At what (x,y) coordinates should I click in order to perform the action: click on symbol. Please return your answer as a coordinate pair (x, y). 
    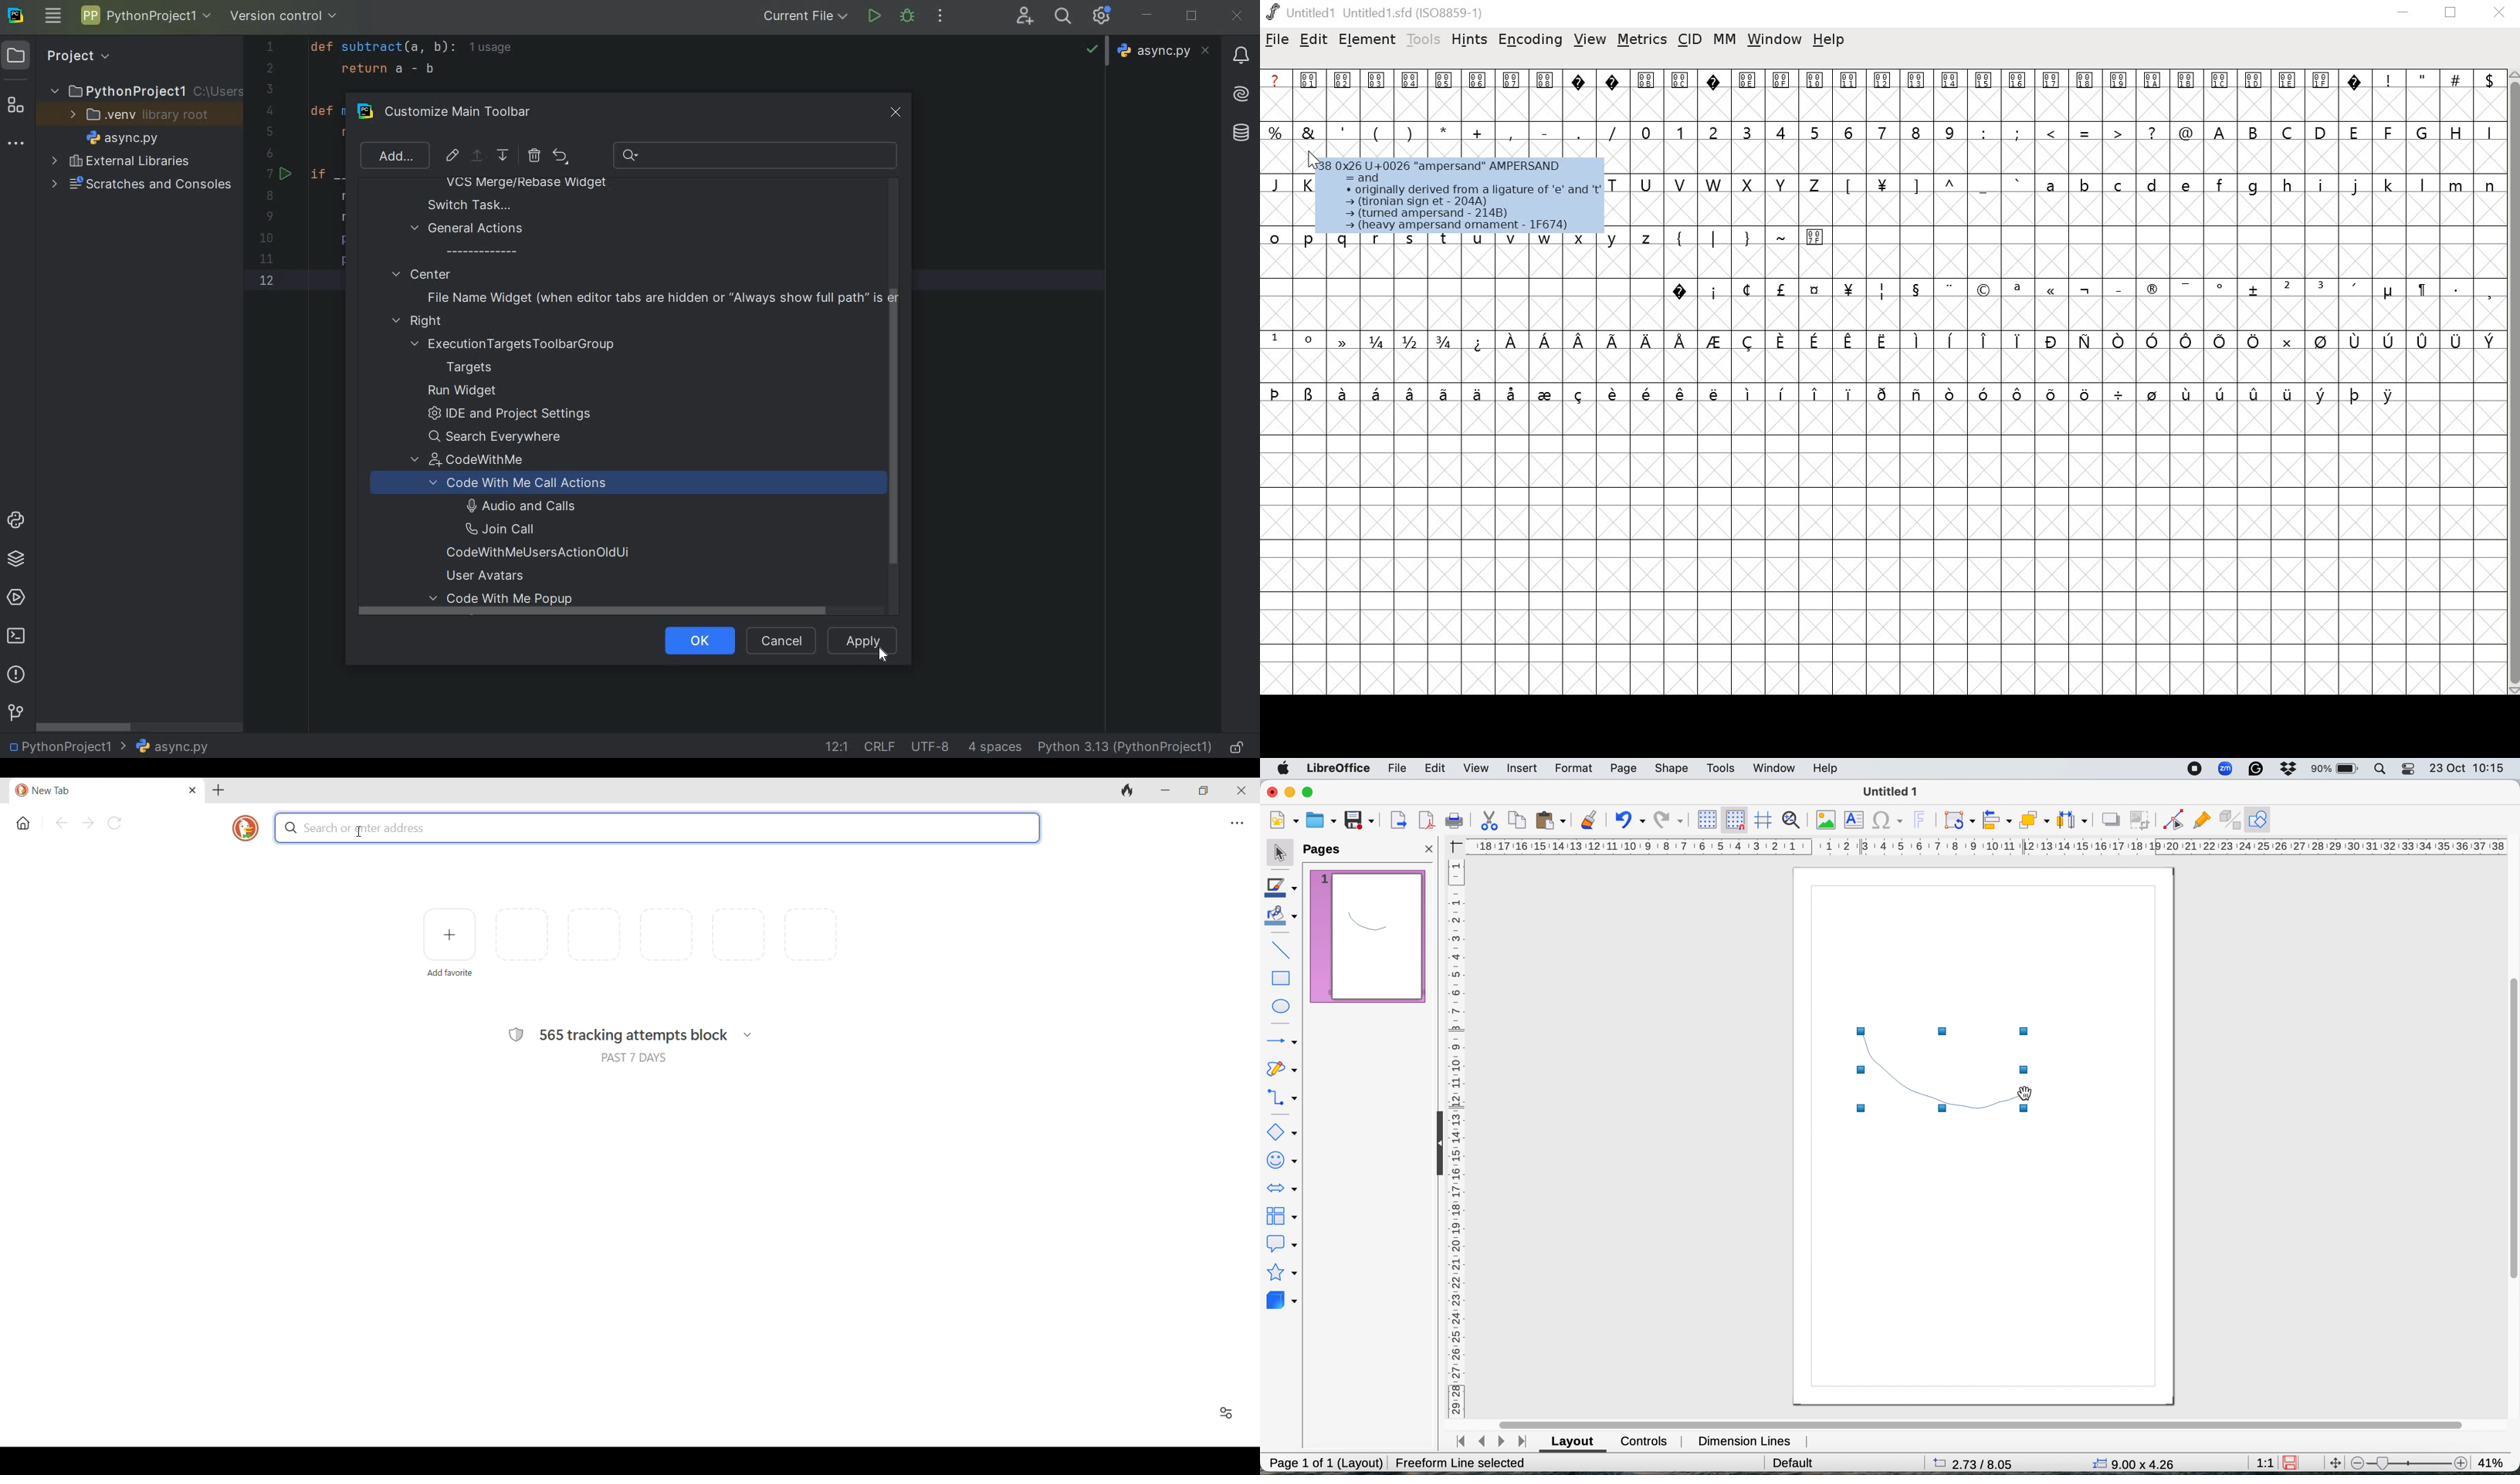
    Looking at the image, I should click on (2190, 341).